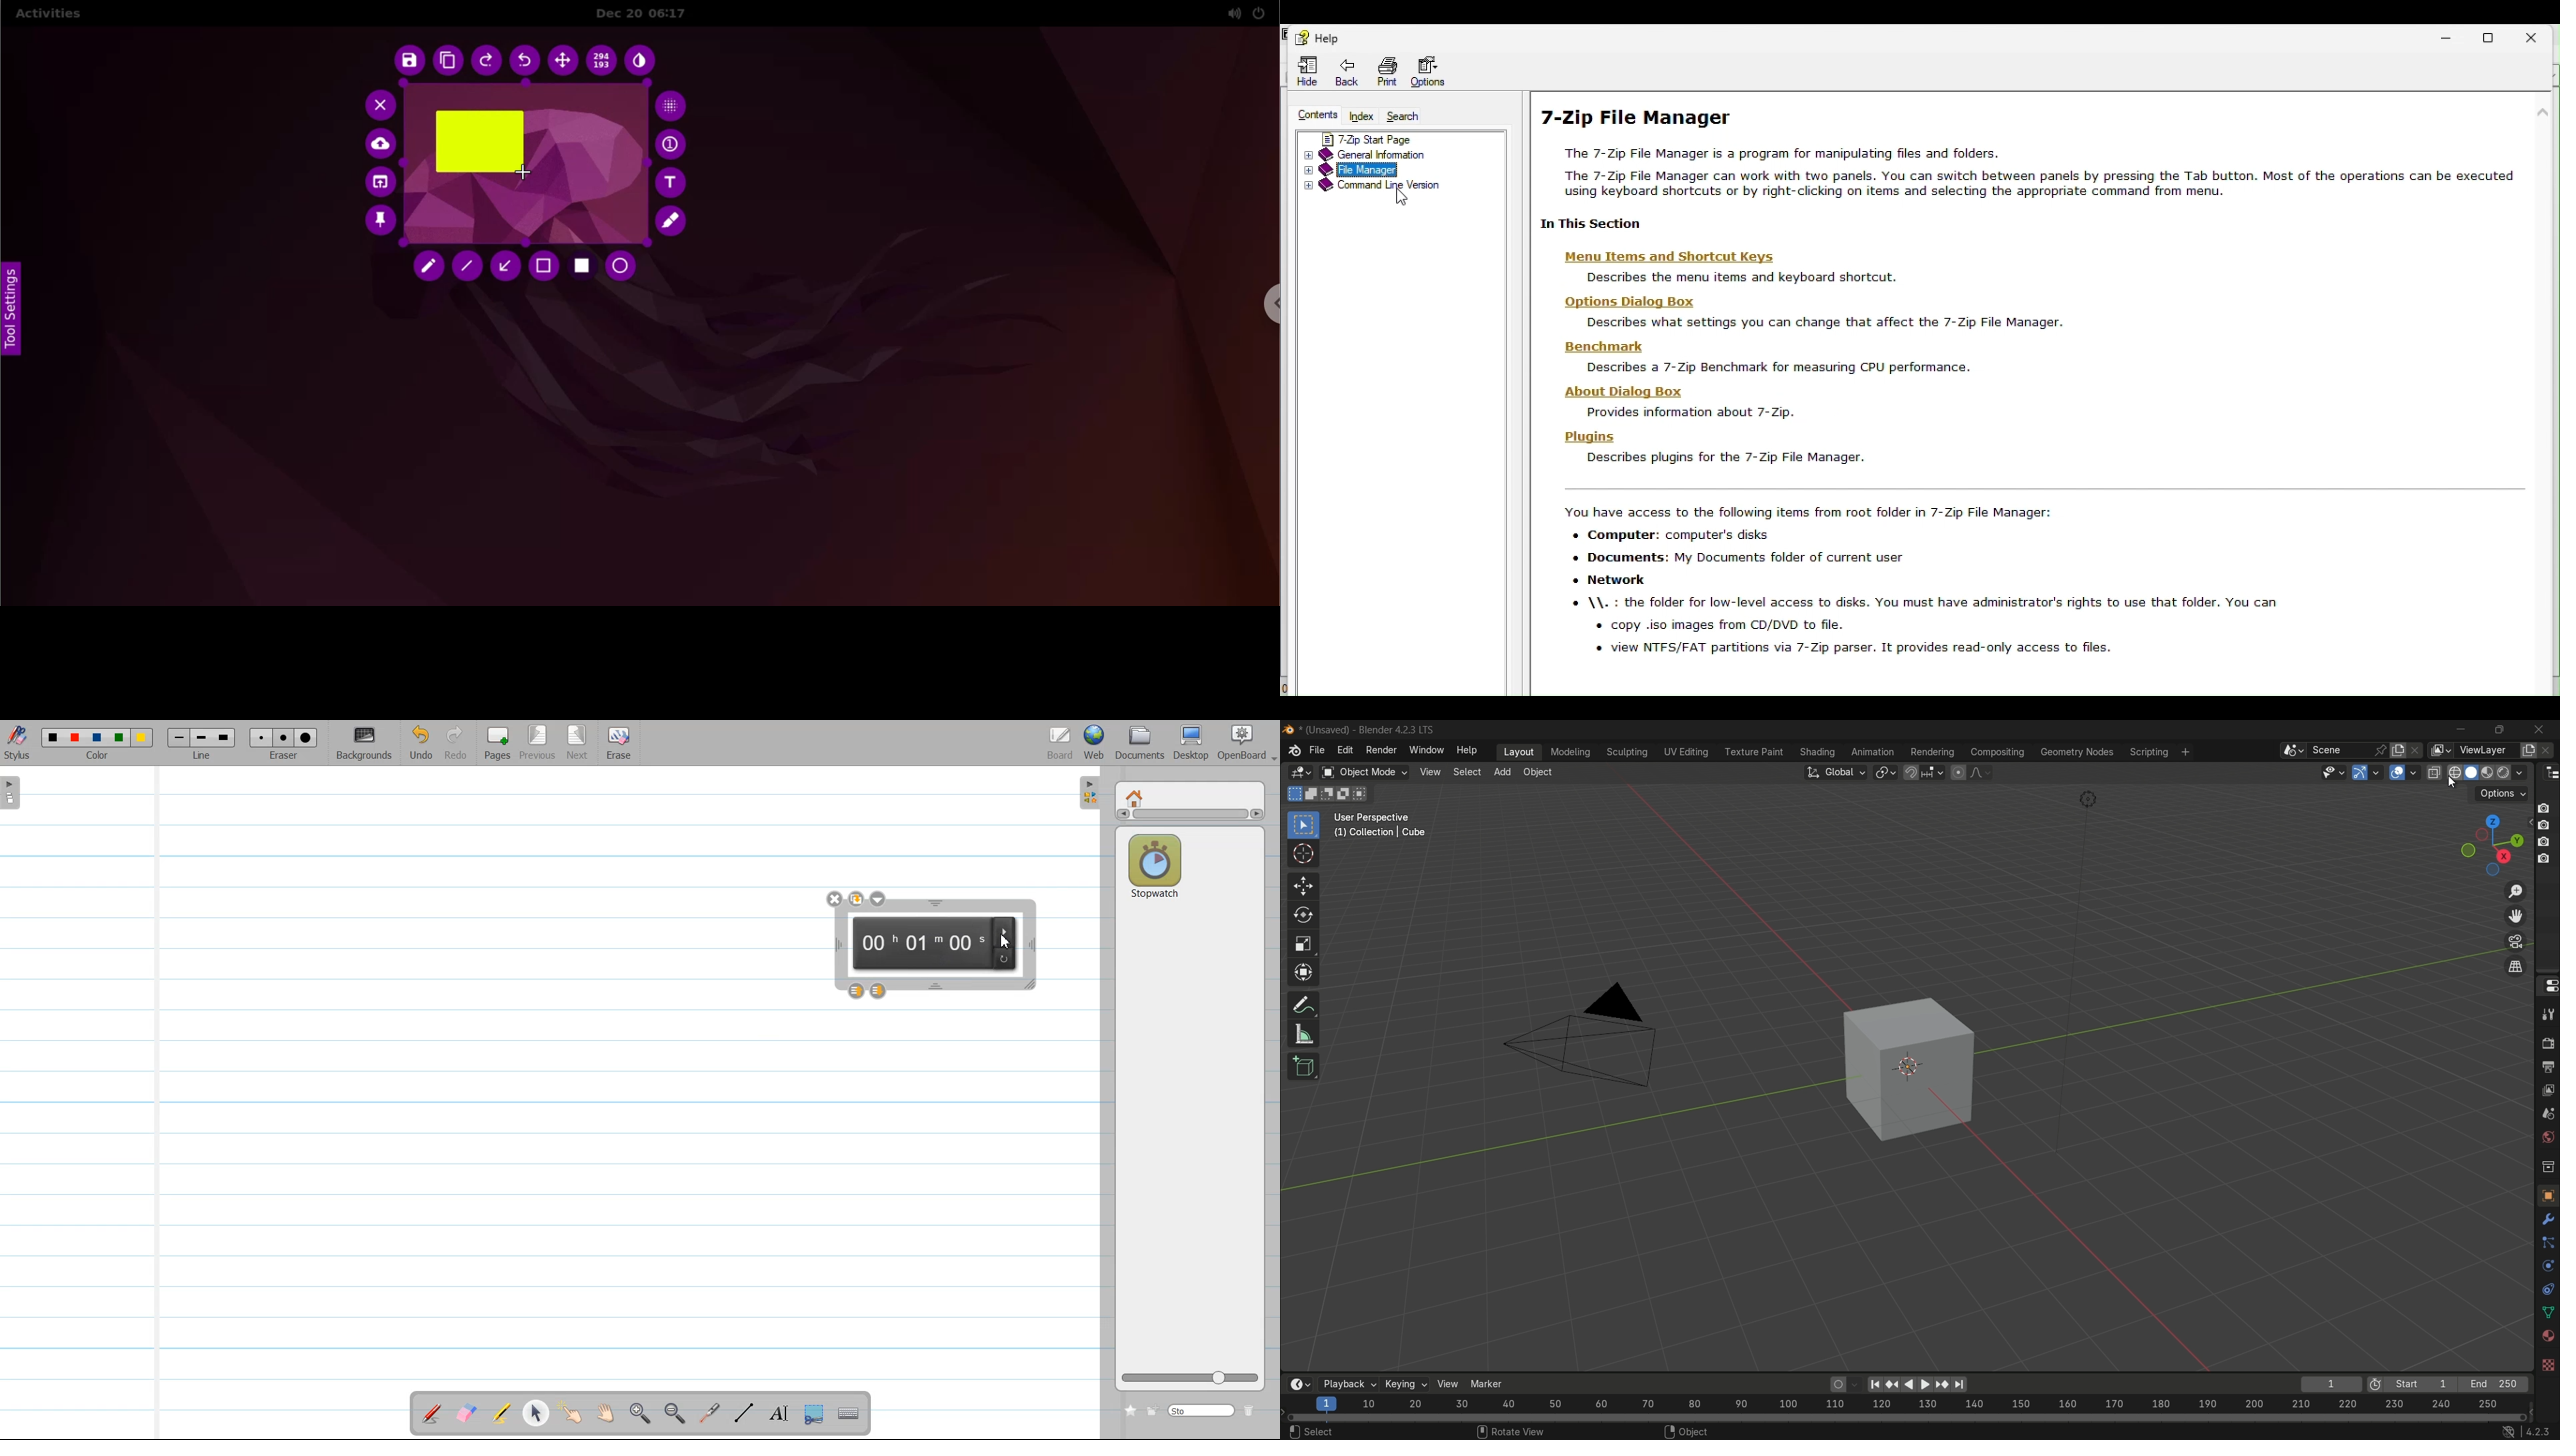  What do you see at coordinates (1919, 1384) in the screenshot?
I see `play animation` at bounding box center [1919, 1384].